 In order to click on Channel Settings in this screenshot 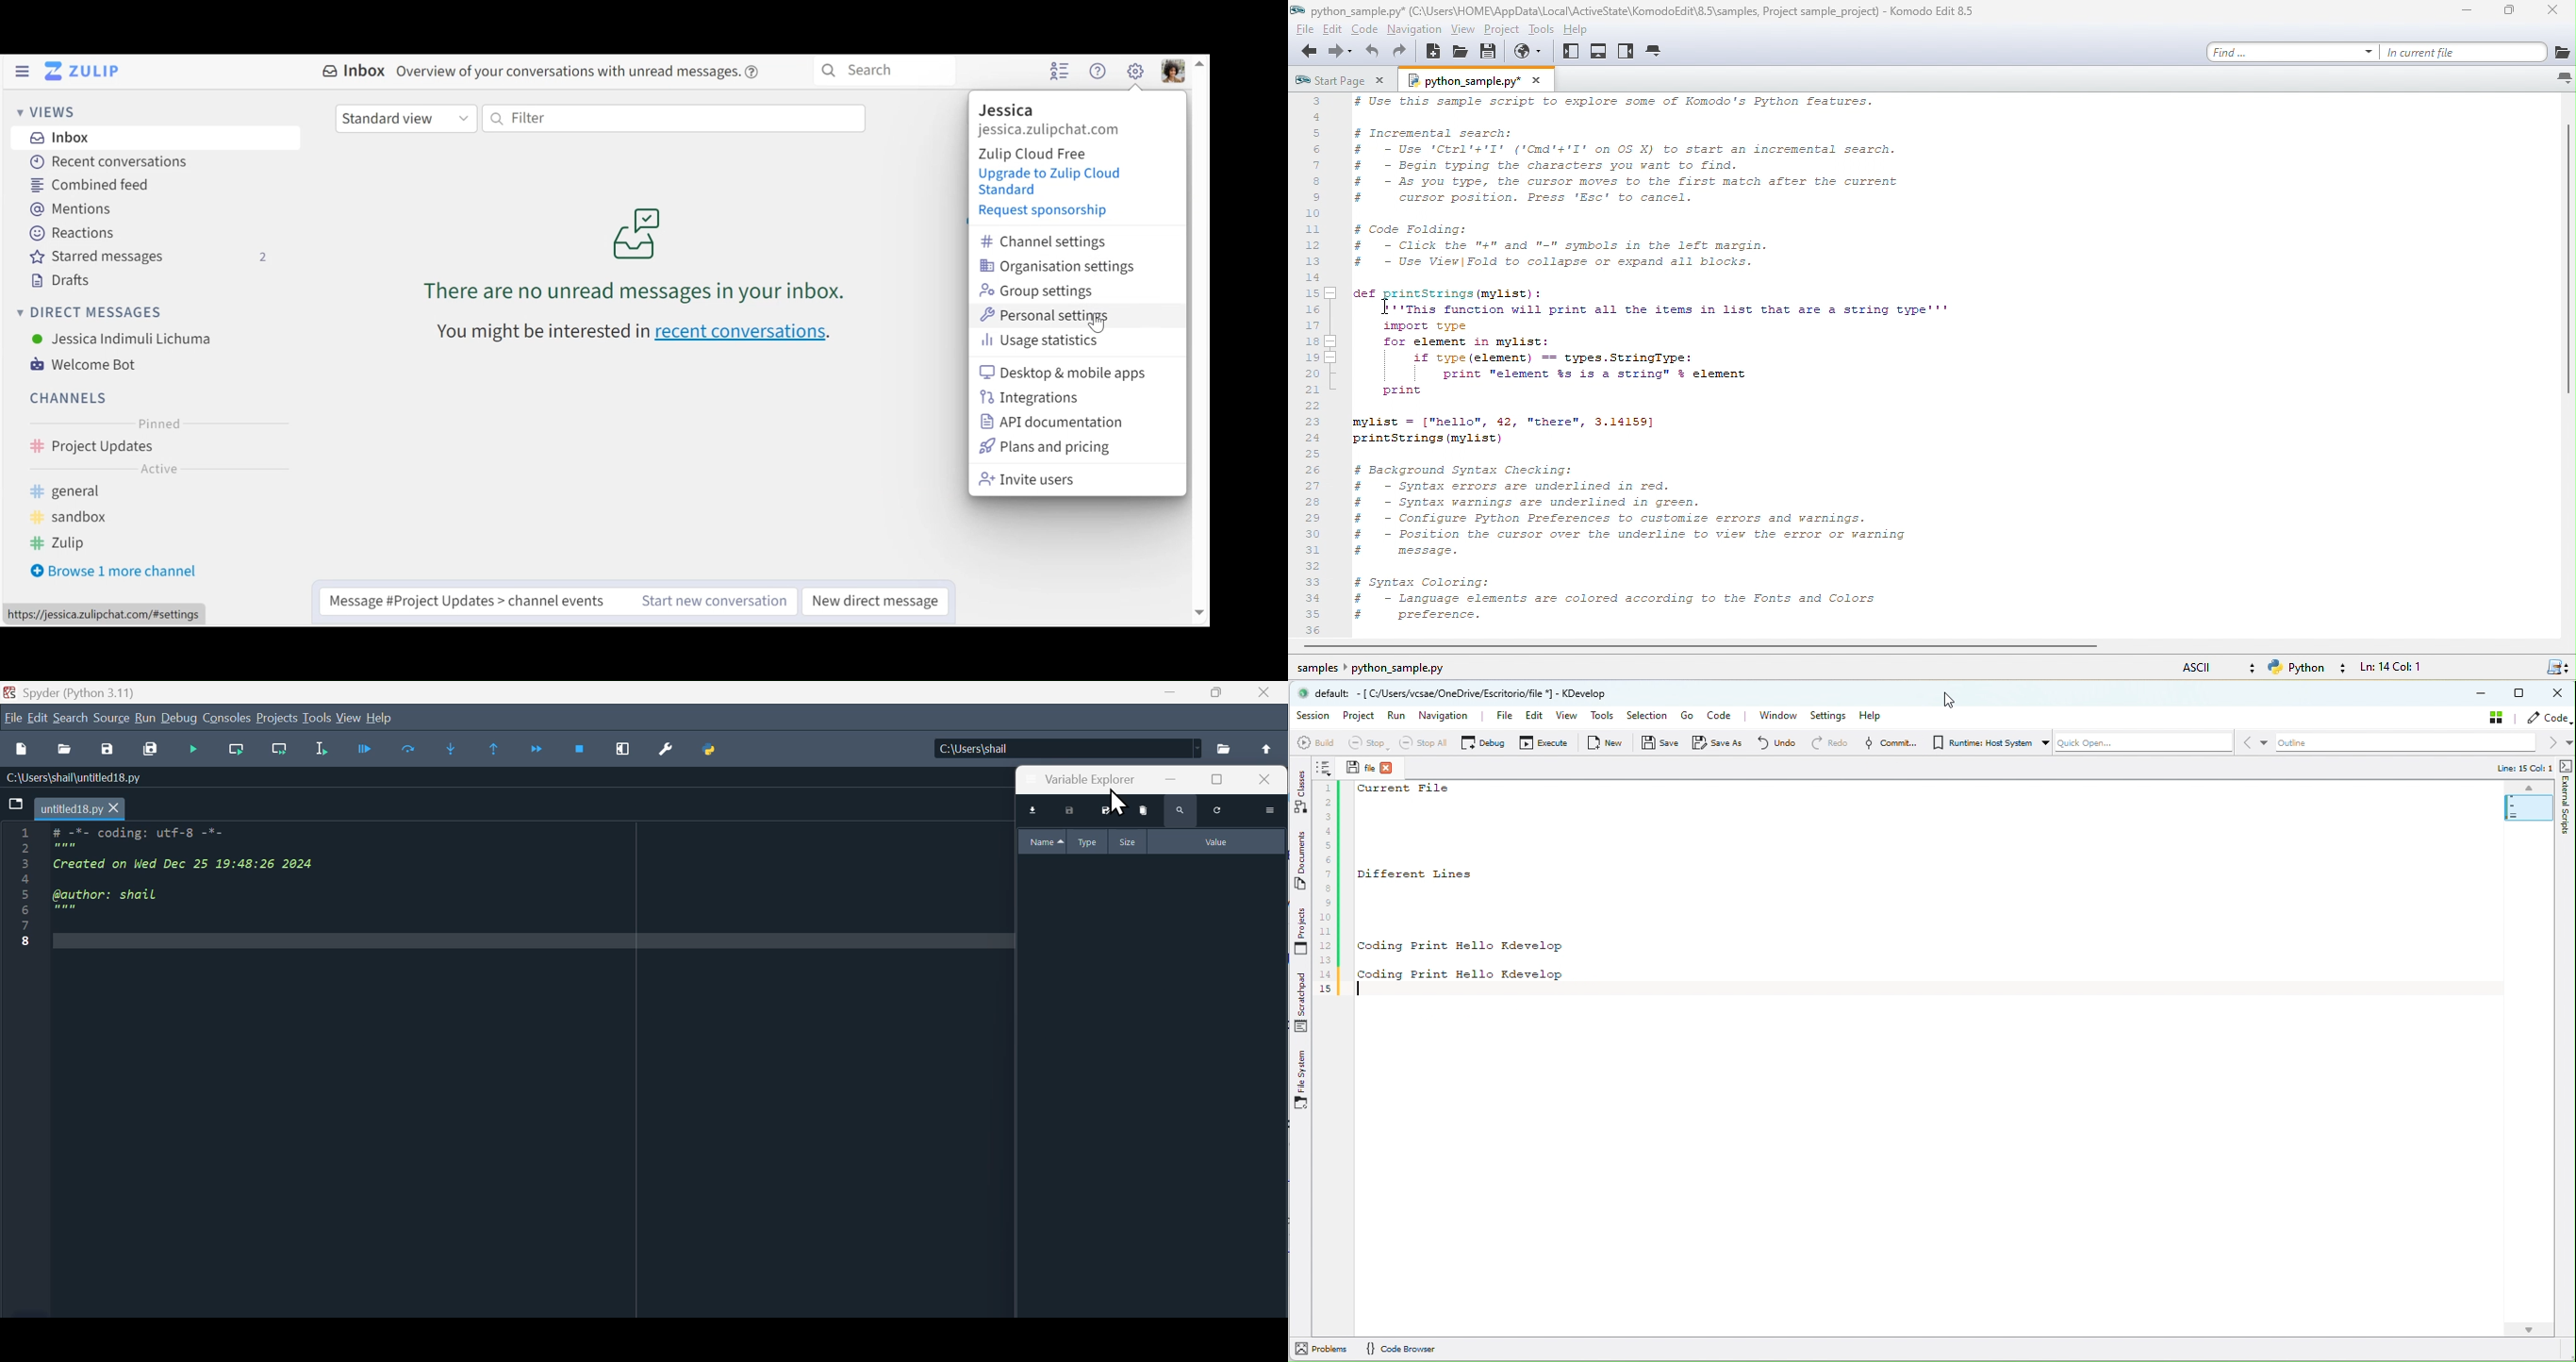, I will do `click(1053, 243)`.